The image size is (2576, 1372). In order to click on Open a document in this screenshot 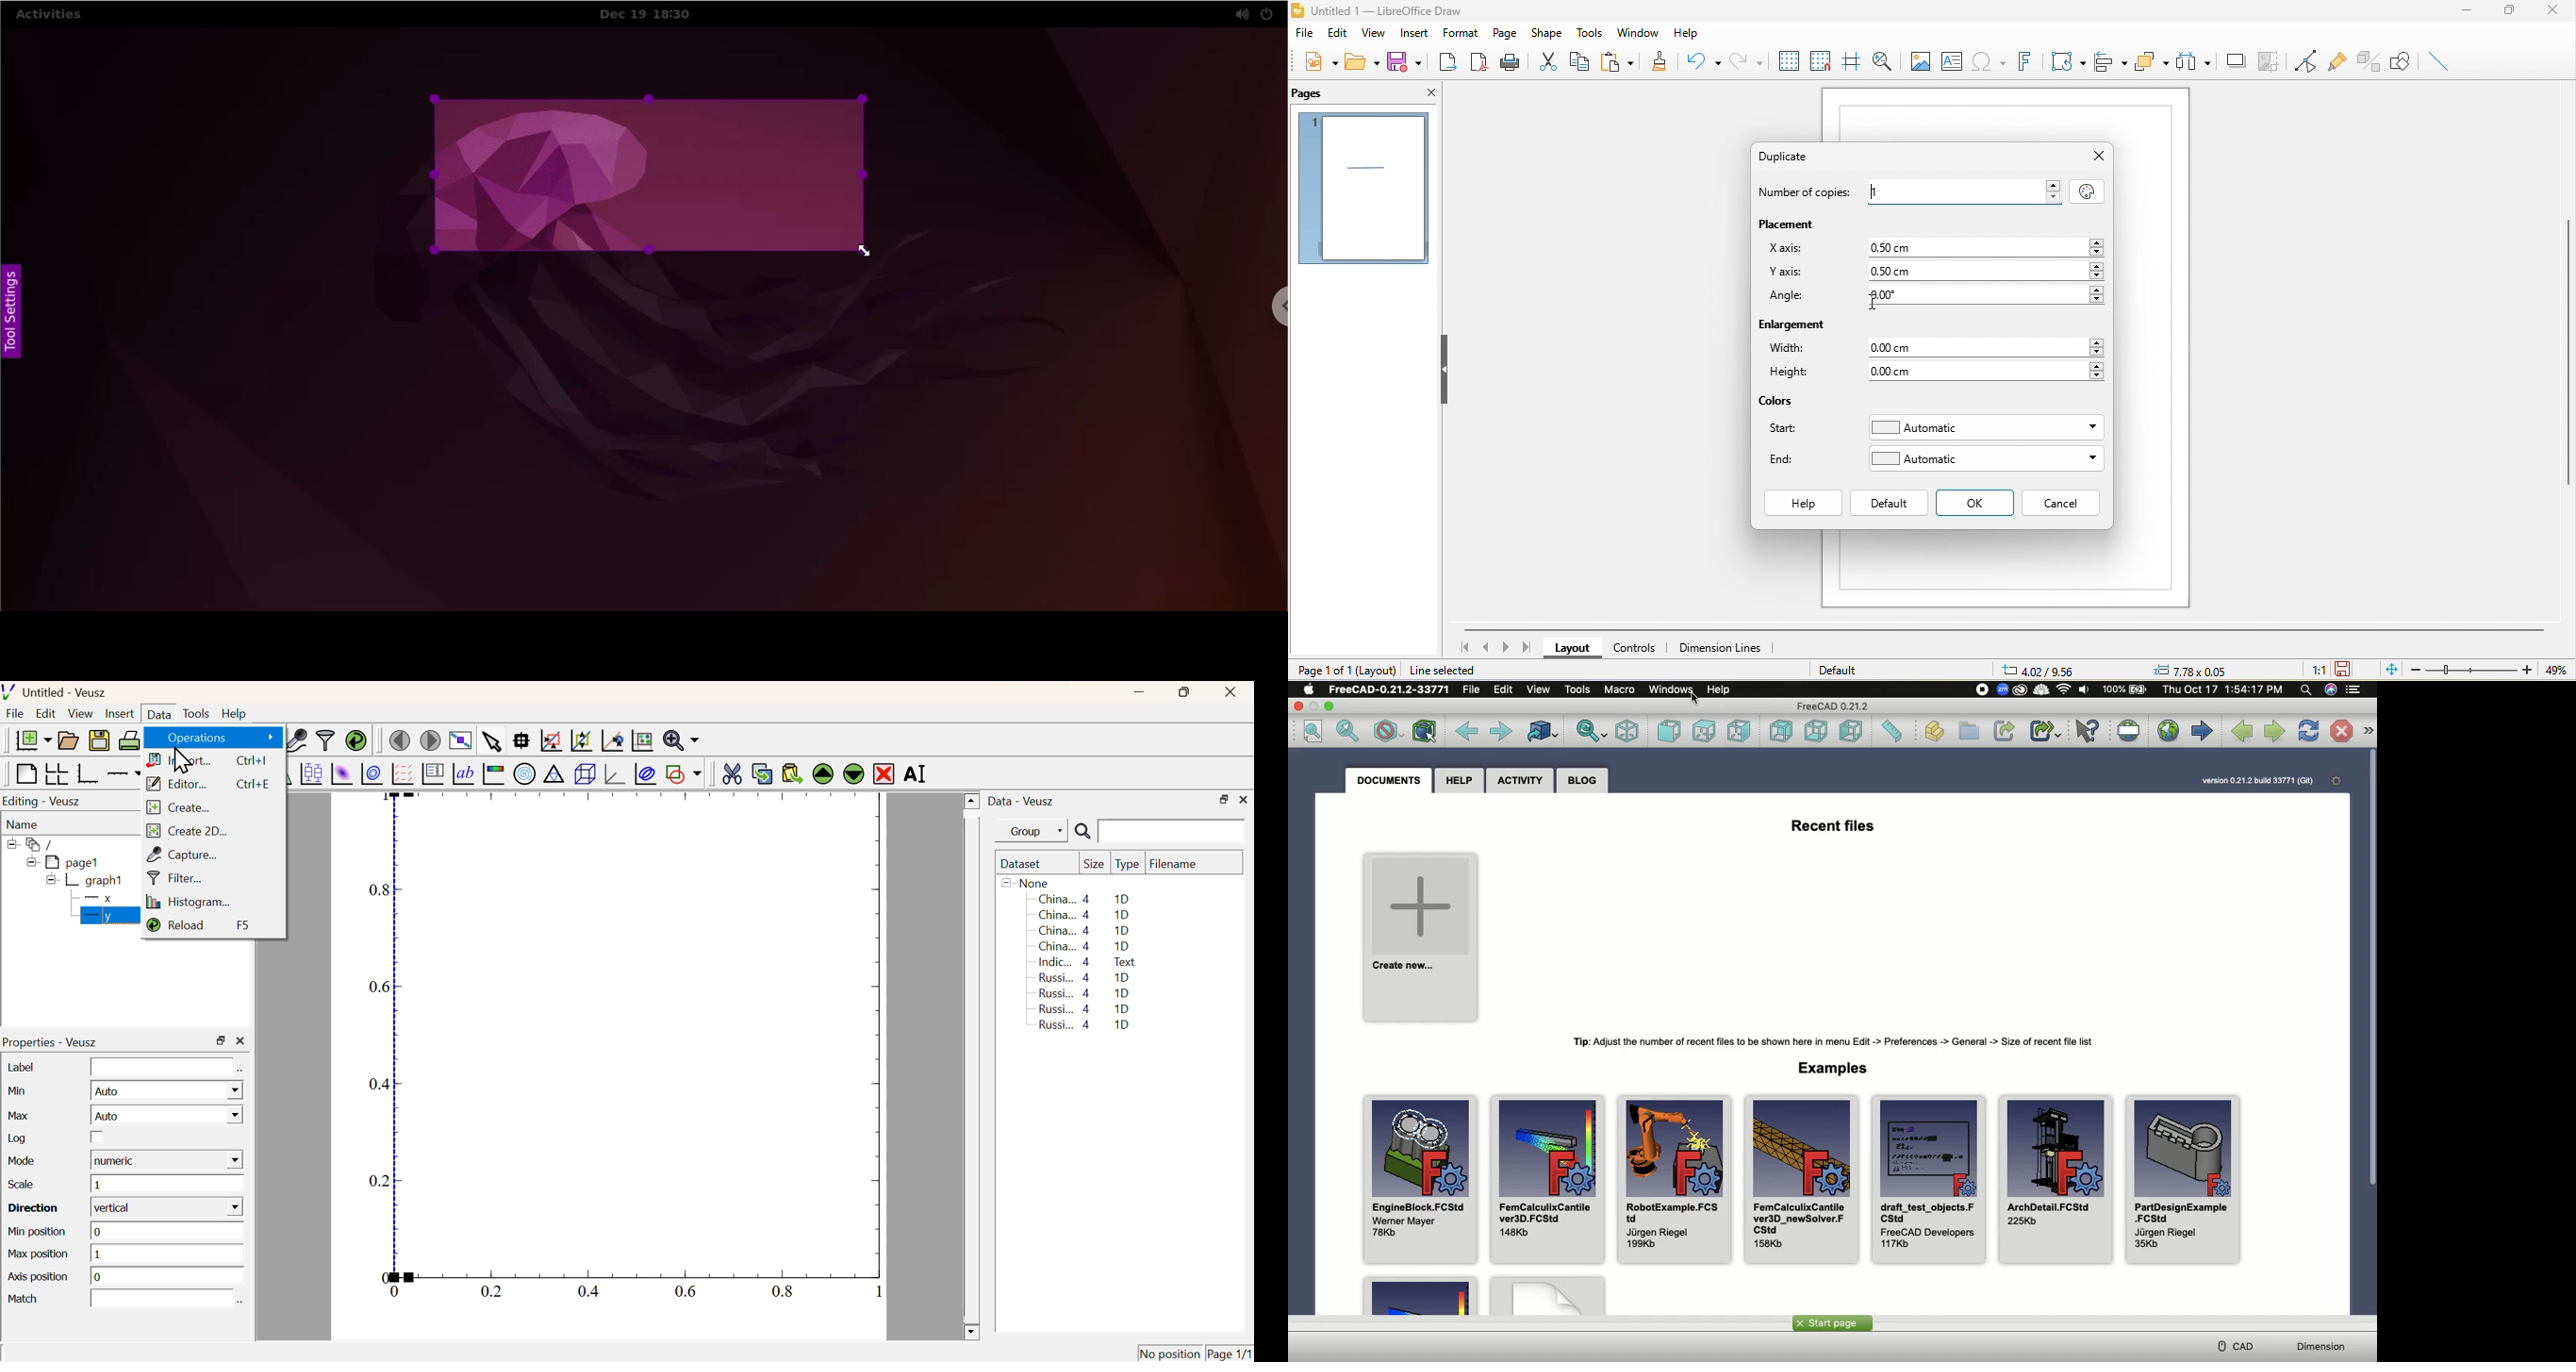, I will do `click(67, 740)`.